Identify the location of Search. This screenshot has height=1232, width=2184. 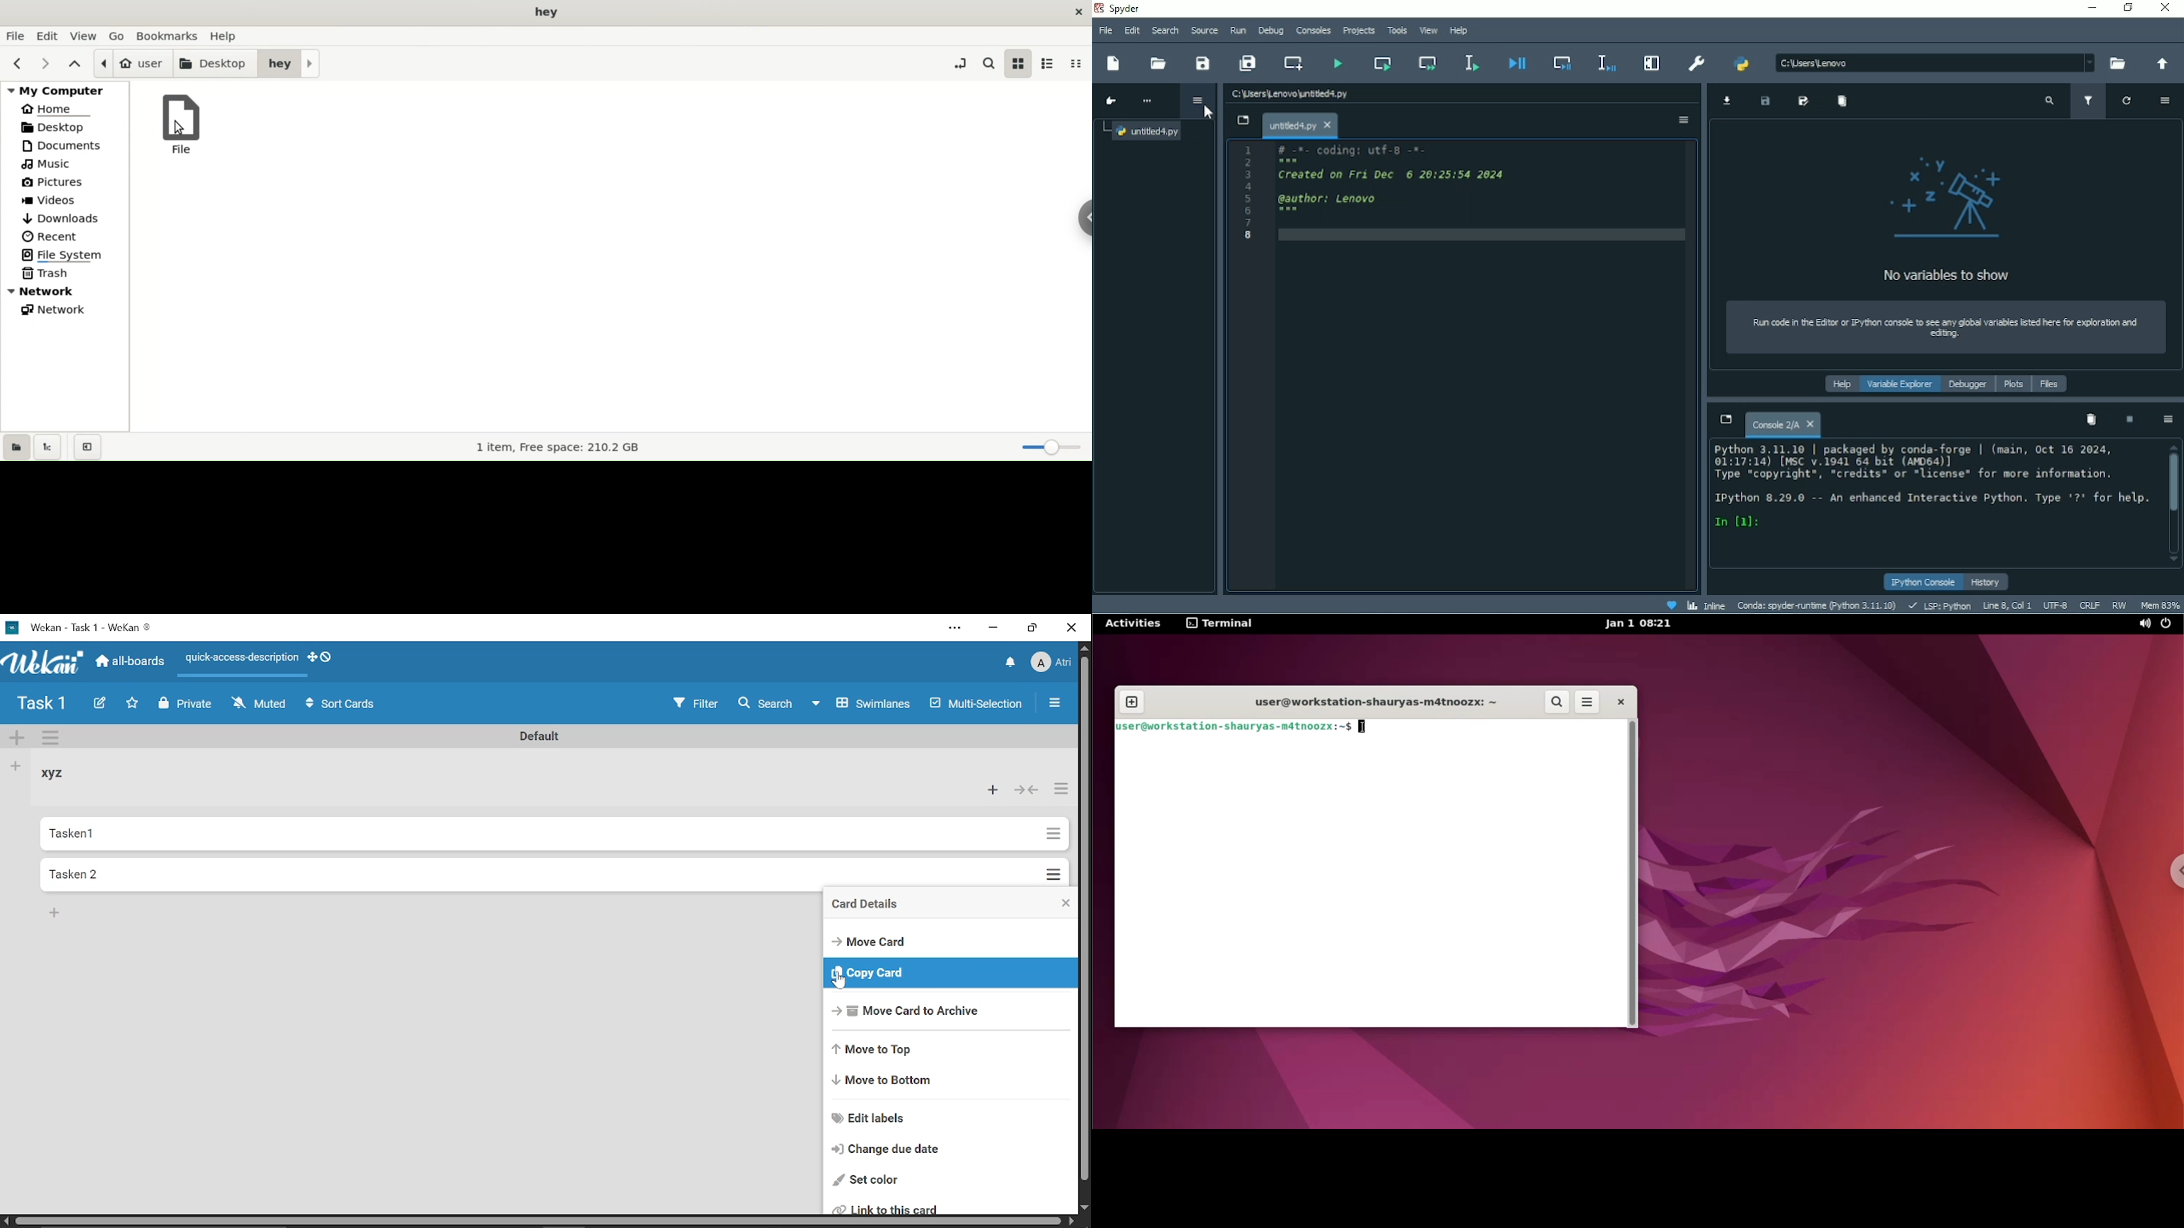
(768, 703).